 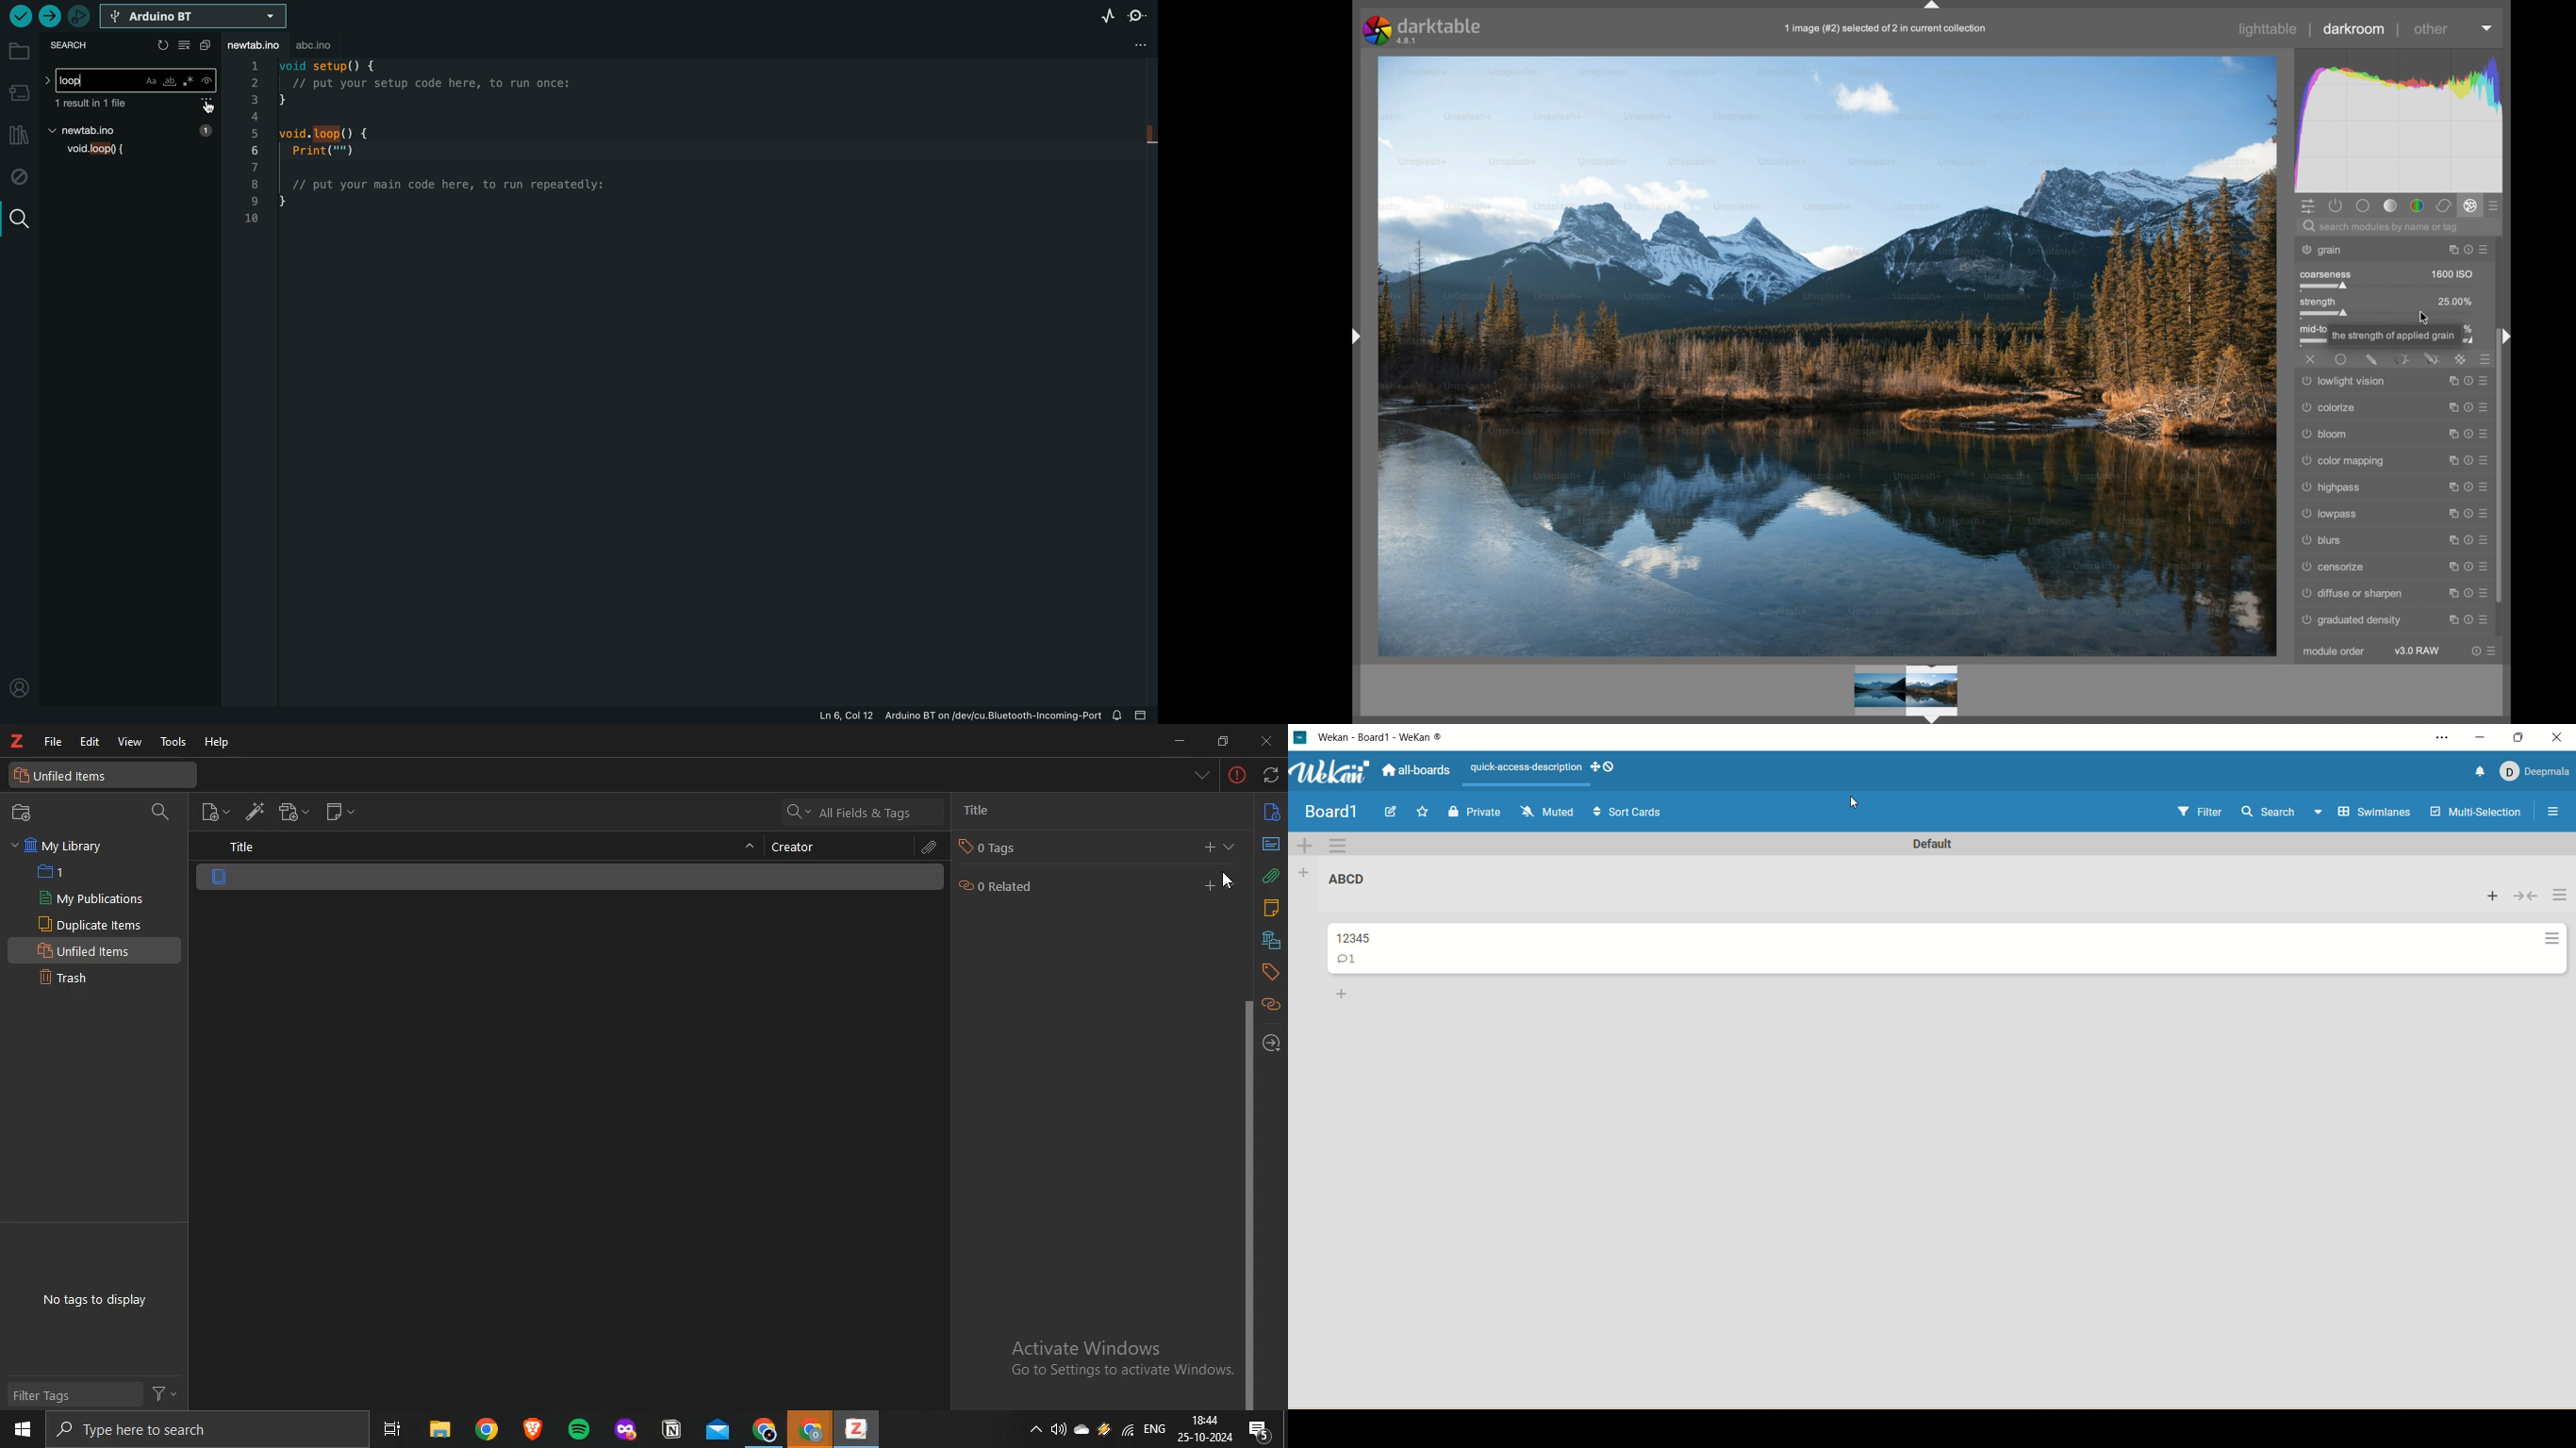 What do you see at coordinates (2475, 770) in the screenshot?
I see `notification` at bounding box center [2475, 770].